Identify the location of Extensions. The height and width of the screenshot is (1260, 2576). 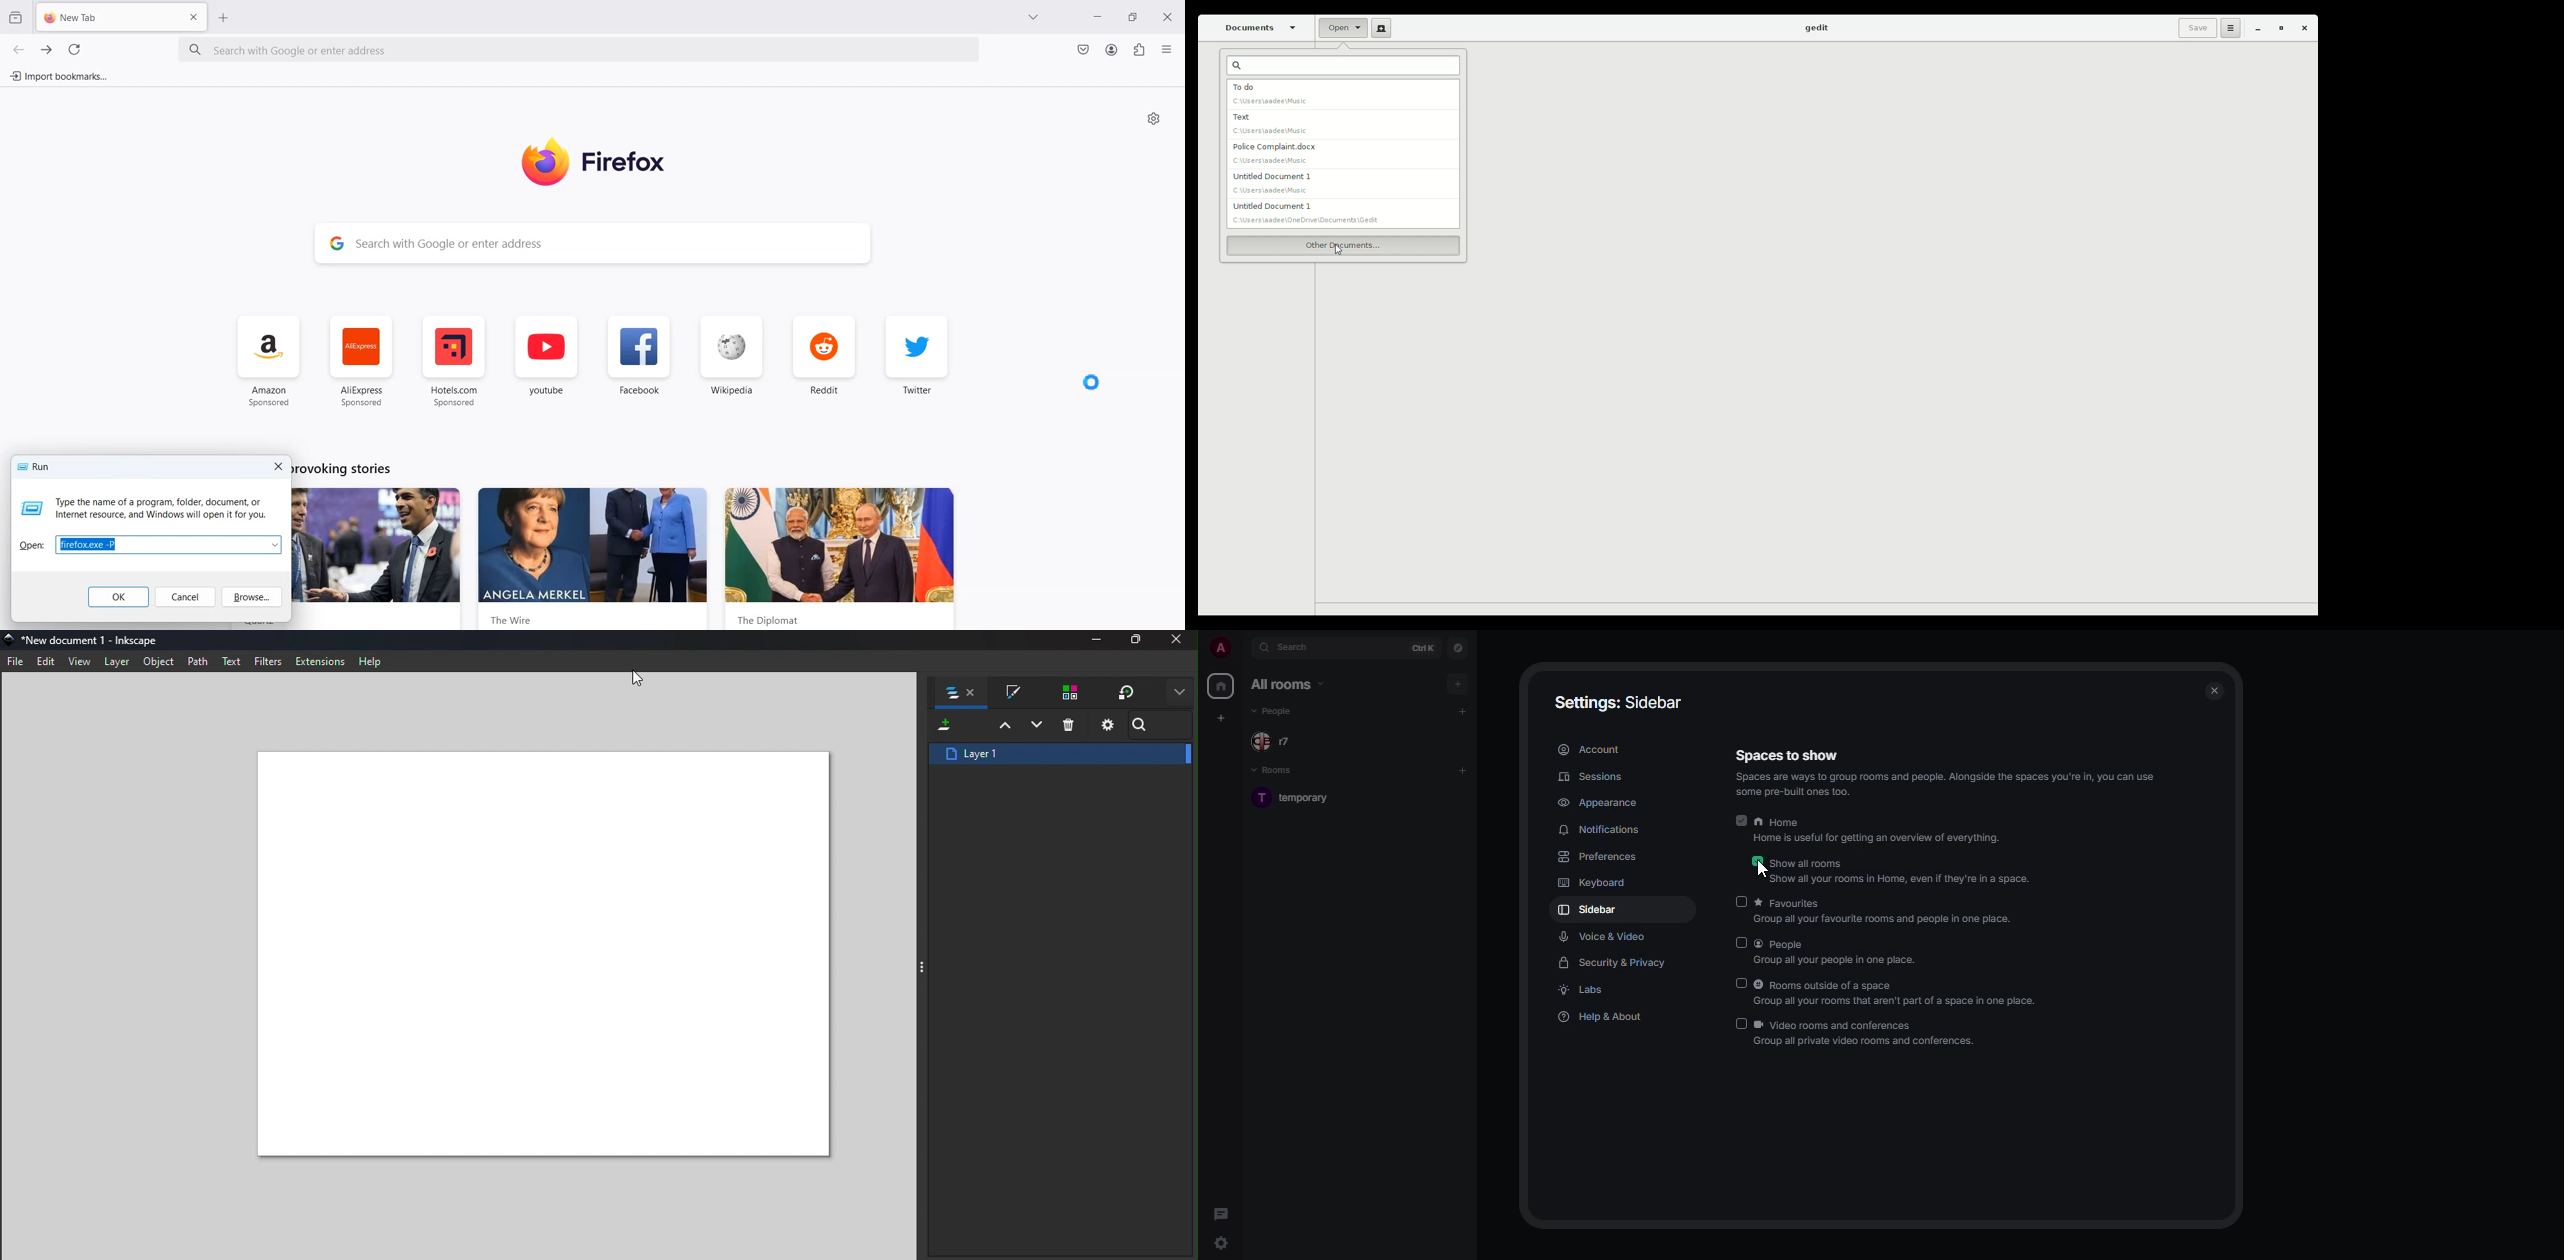
(1140, 50).